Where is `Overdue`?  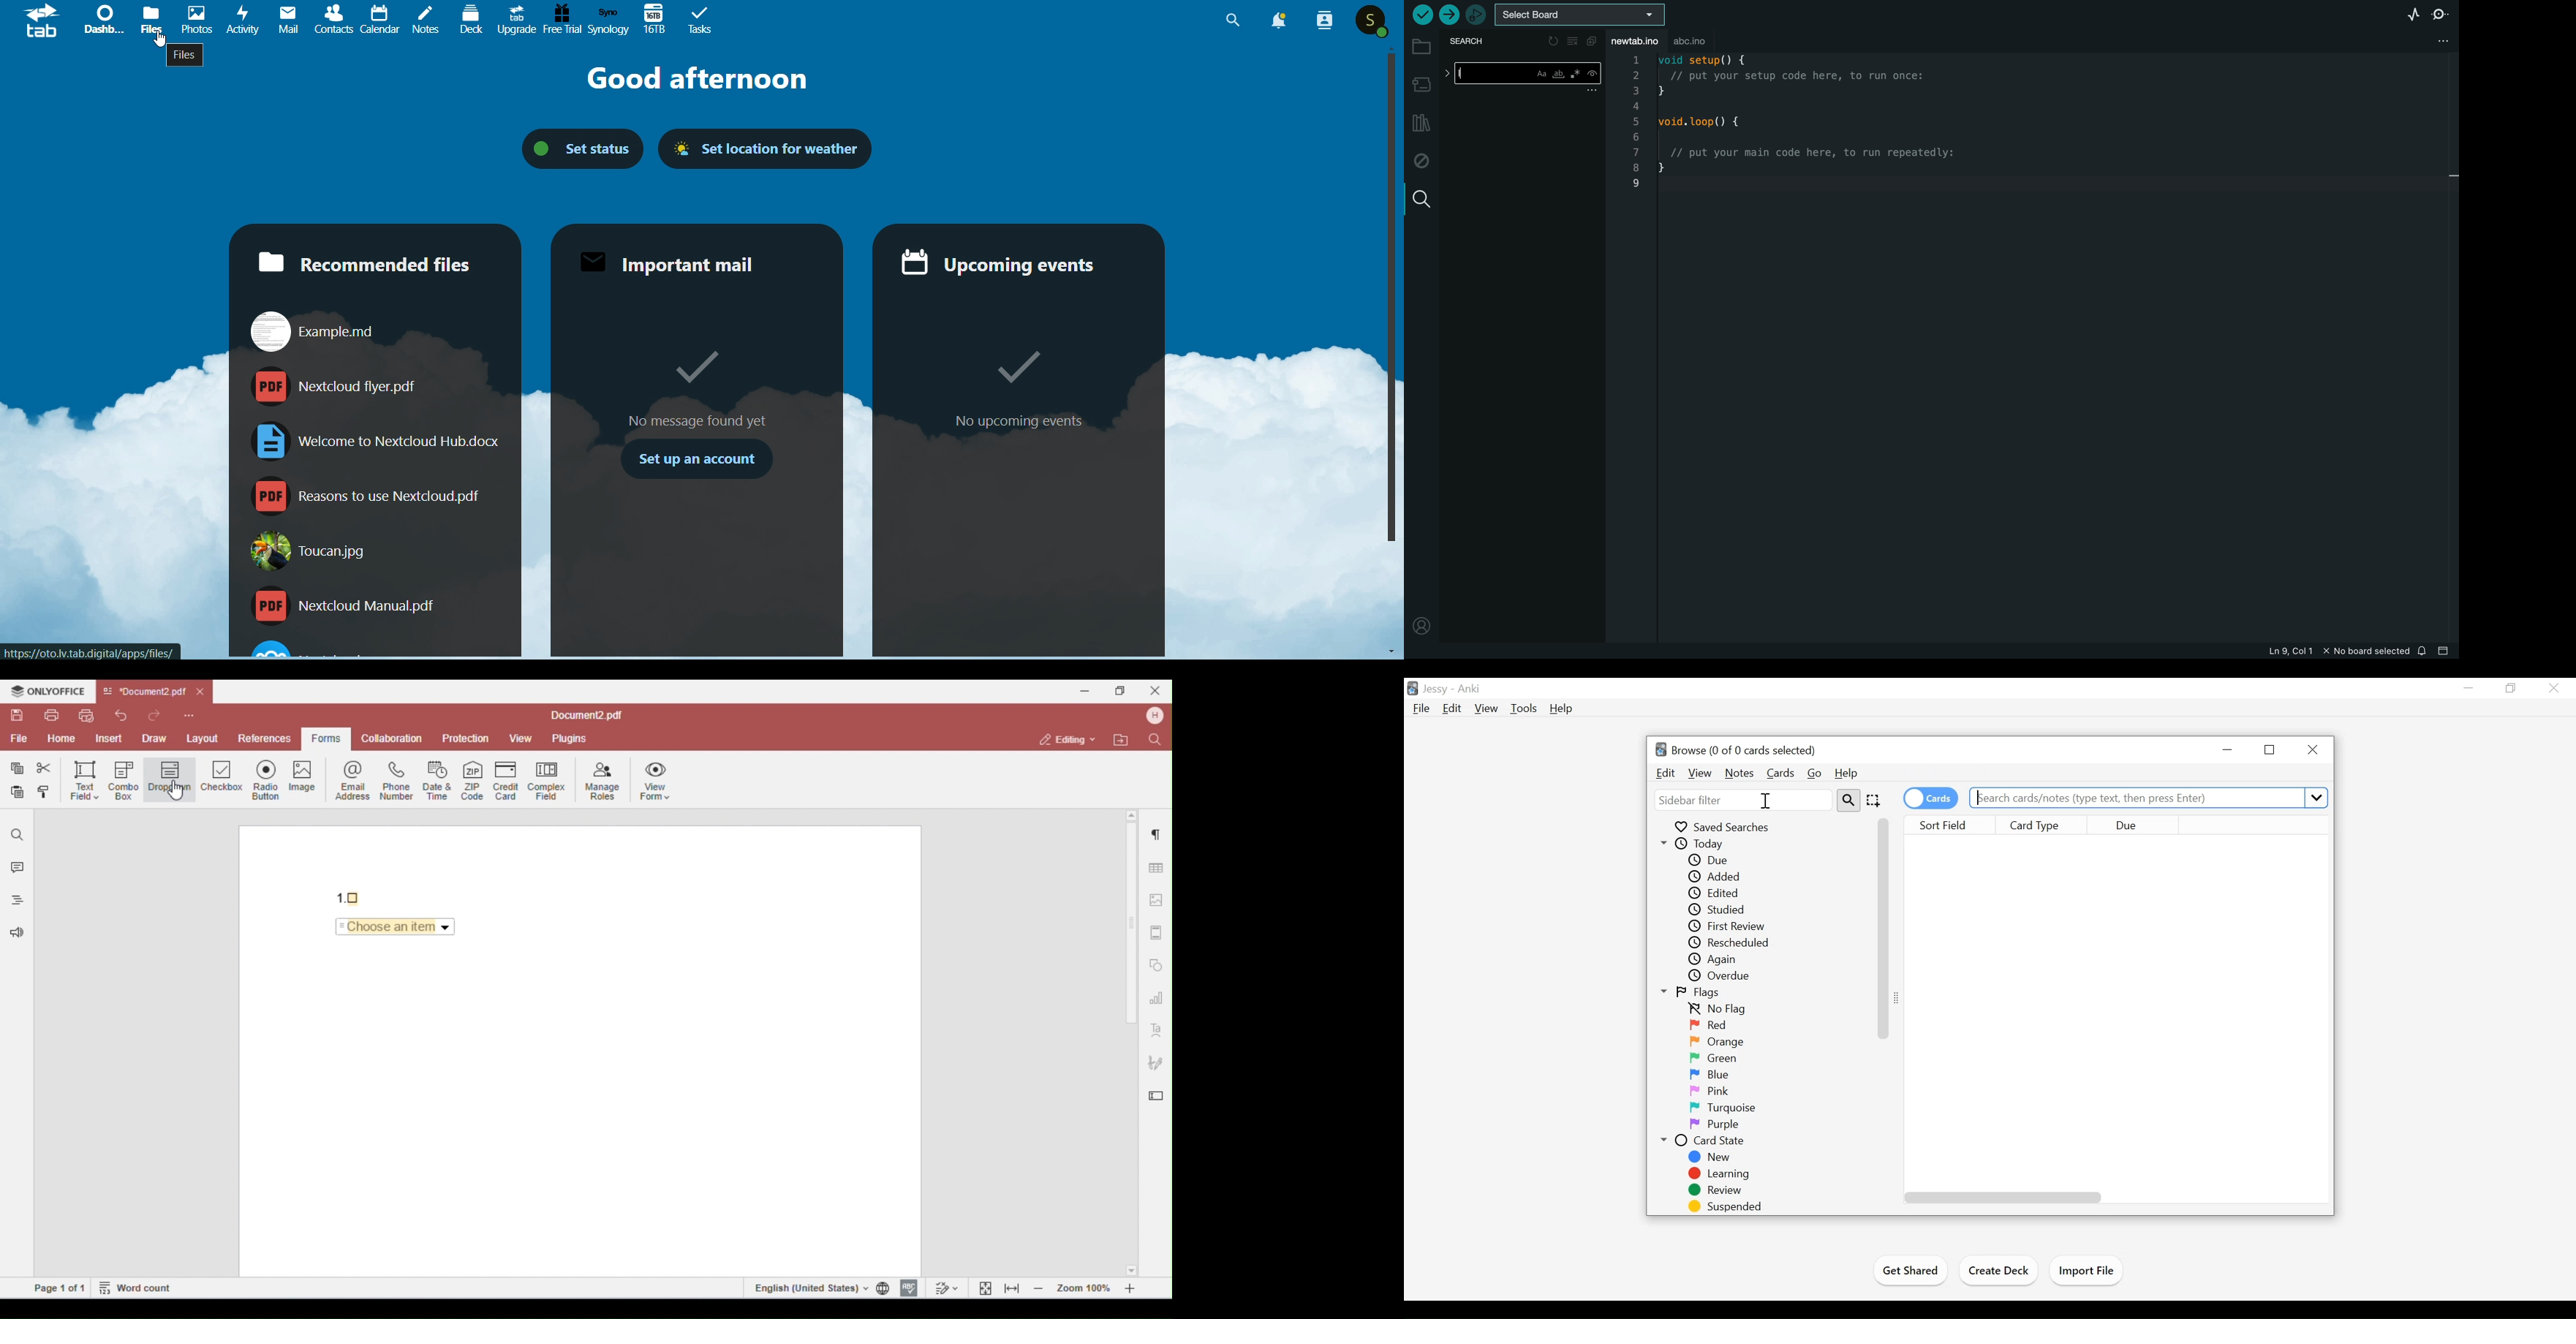
Overdue is located at coordinates (1720, 977).